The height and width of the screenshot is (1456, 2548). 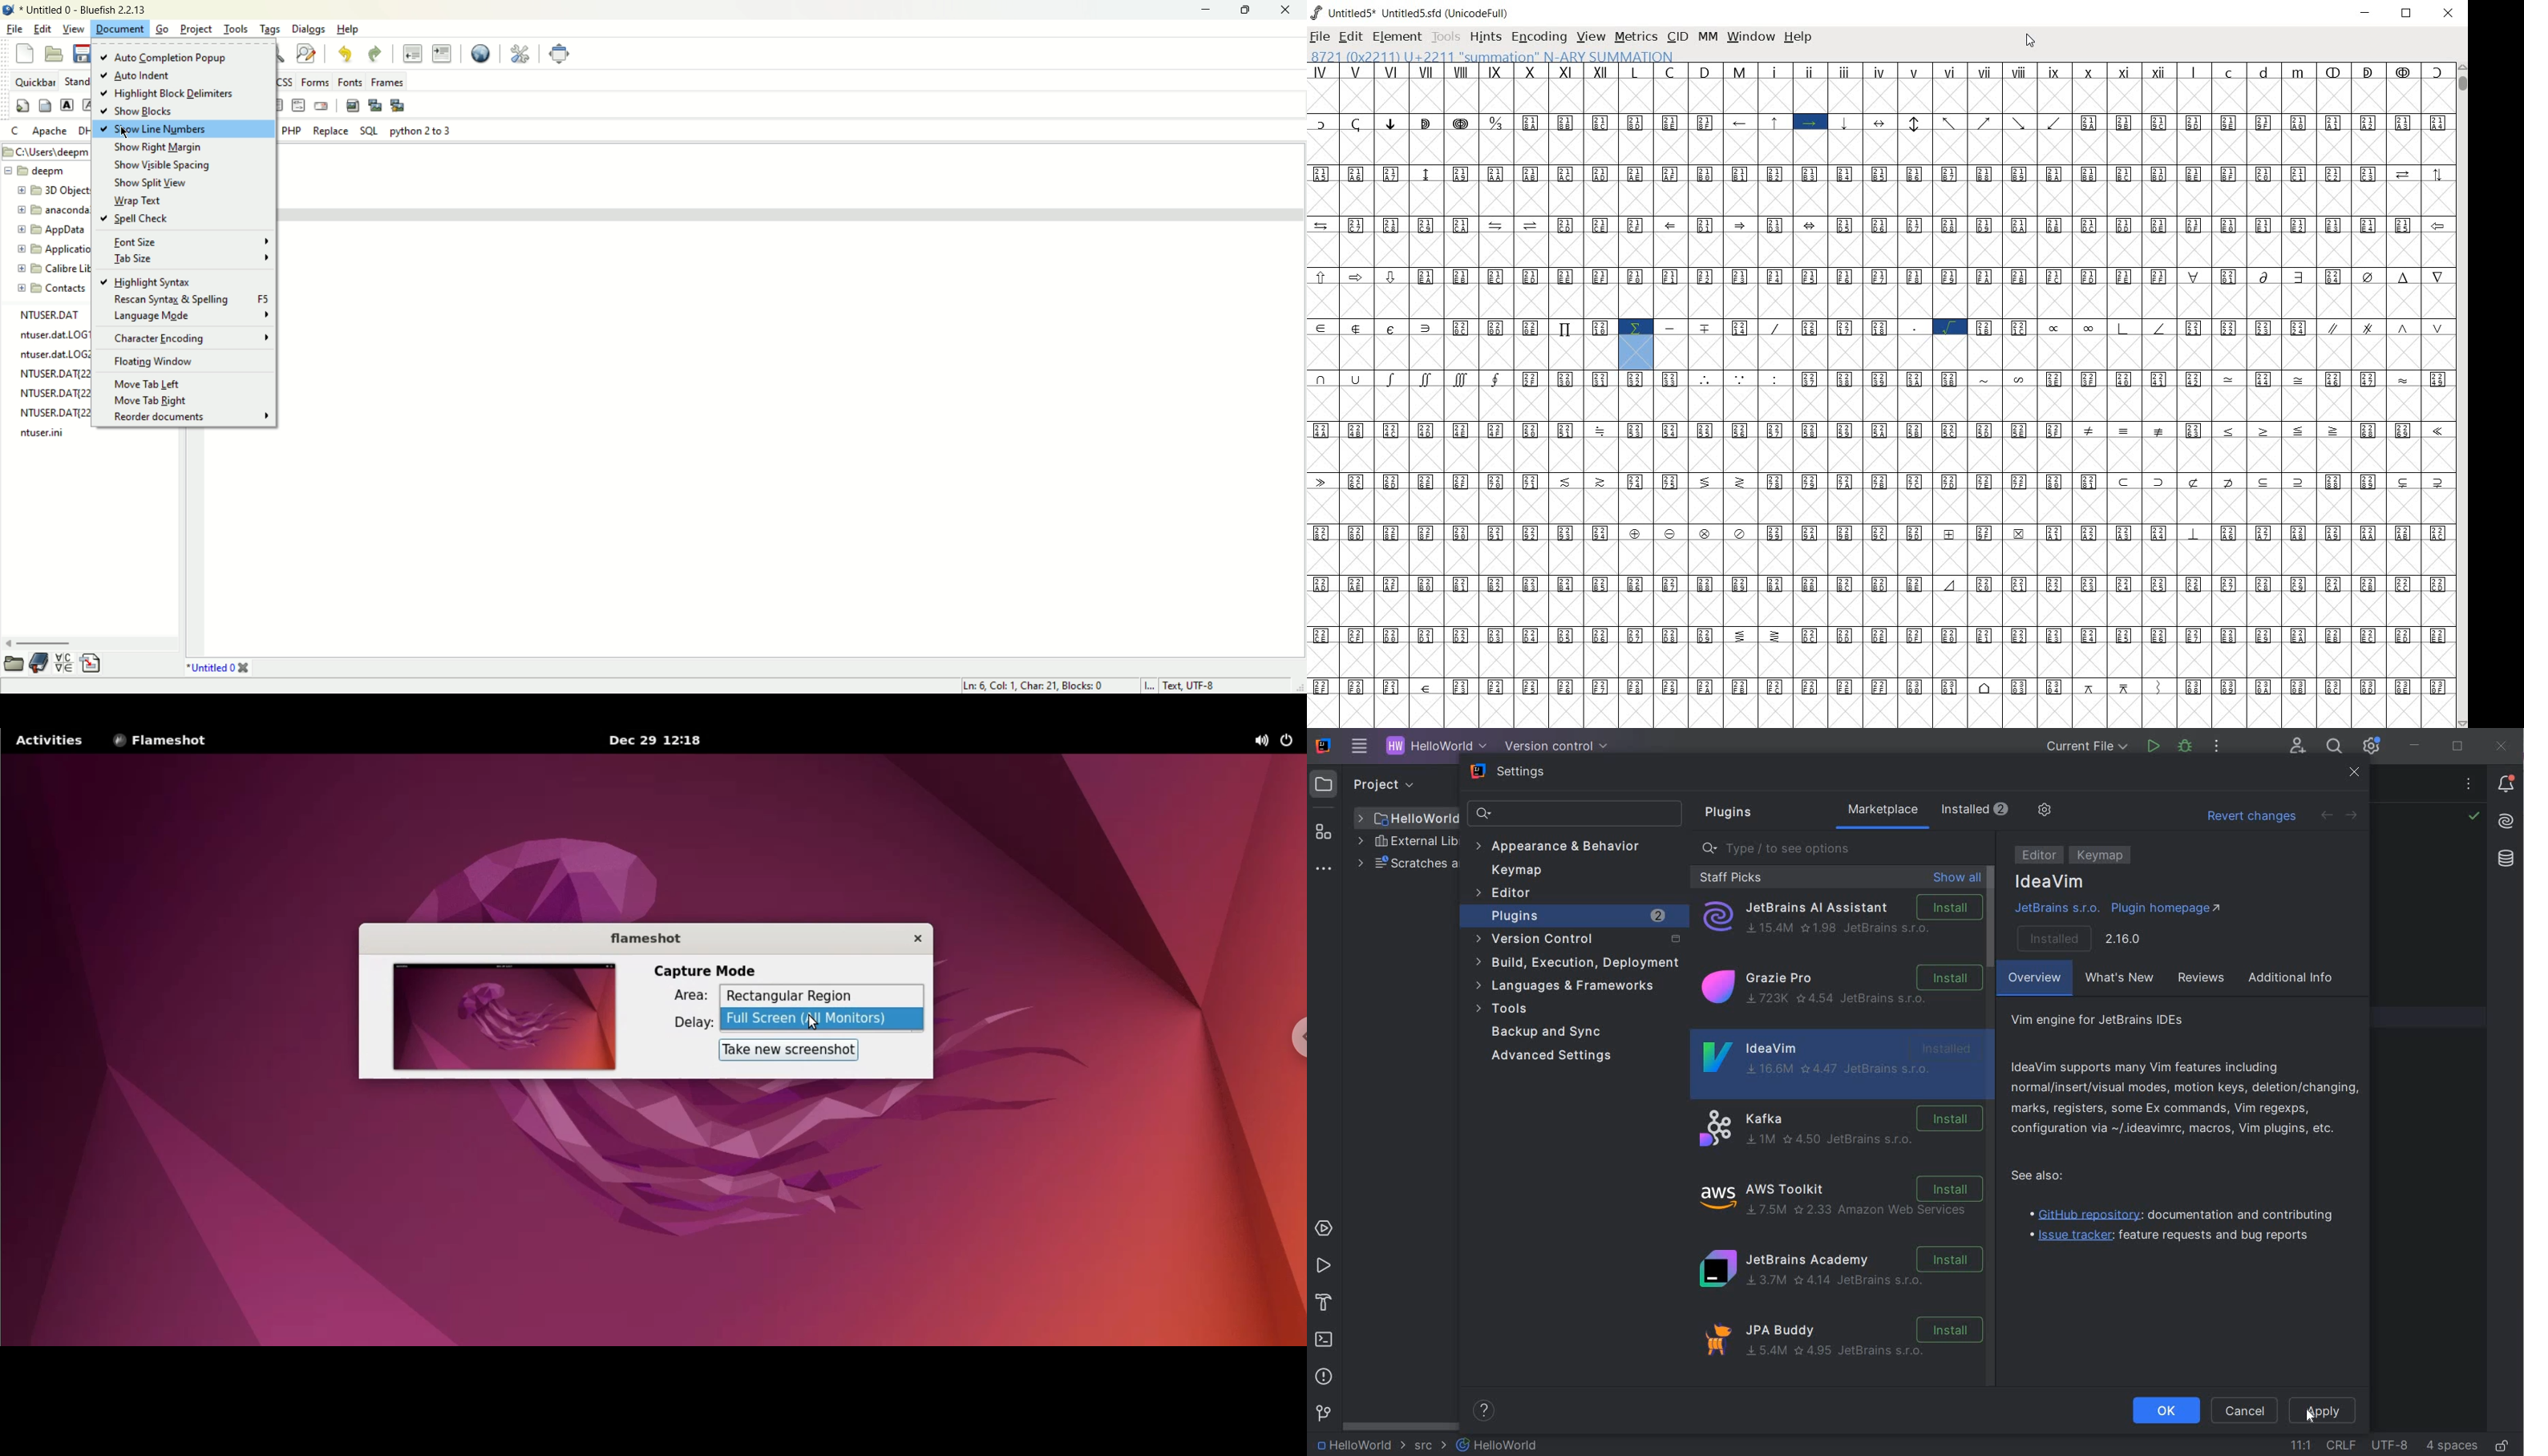 I want to click on ln, col, char, blocks, so click(x=1031, y=686).